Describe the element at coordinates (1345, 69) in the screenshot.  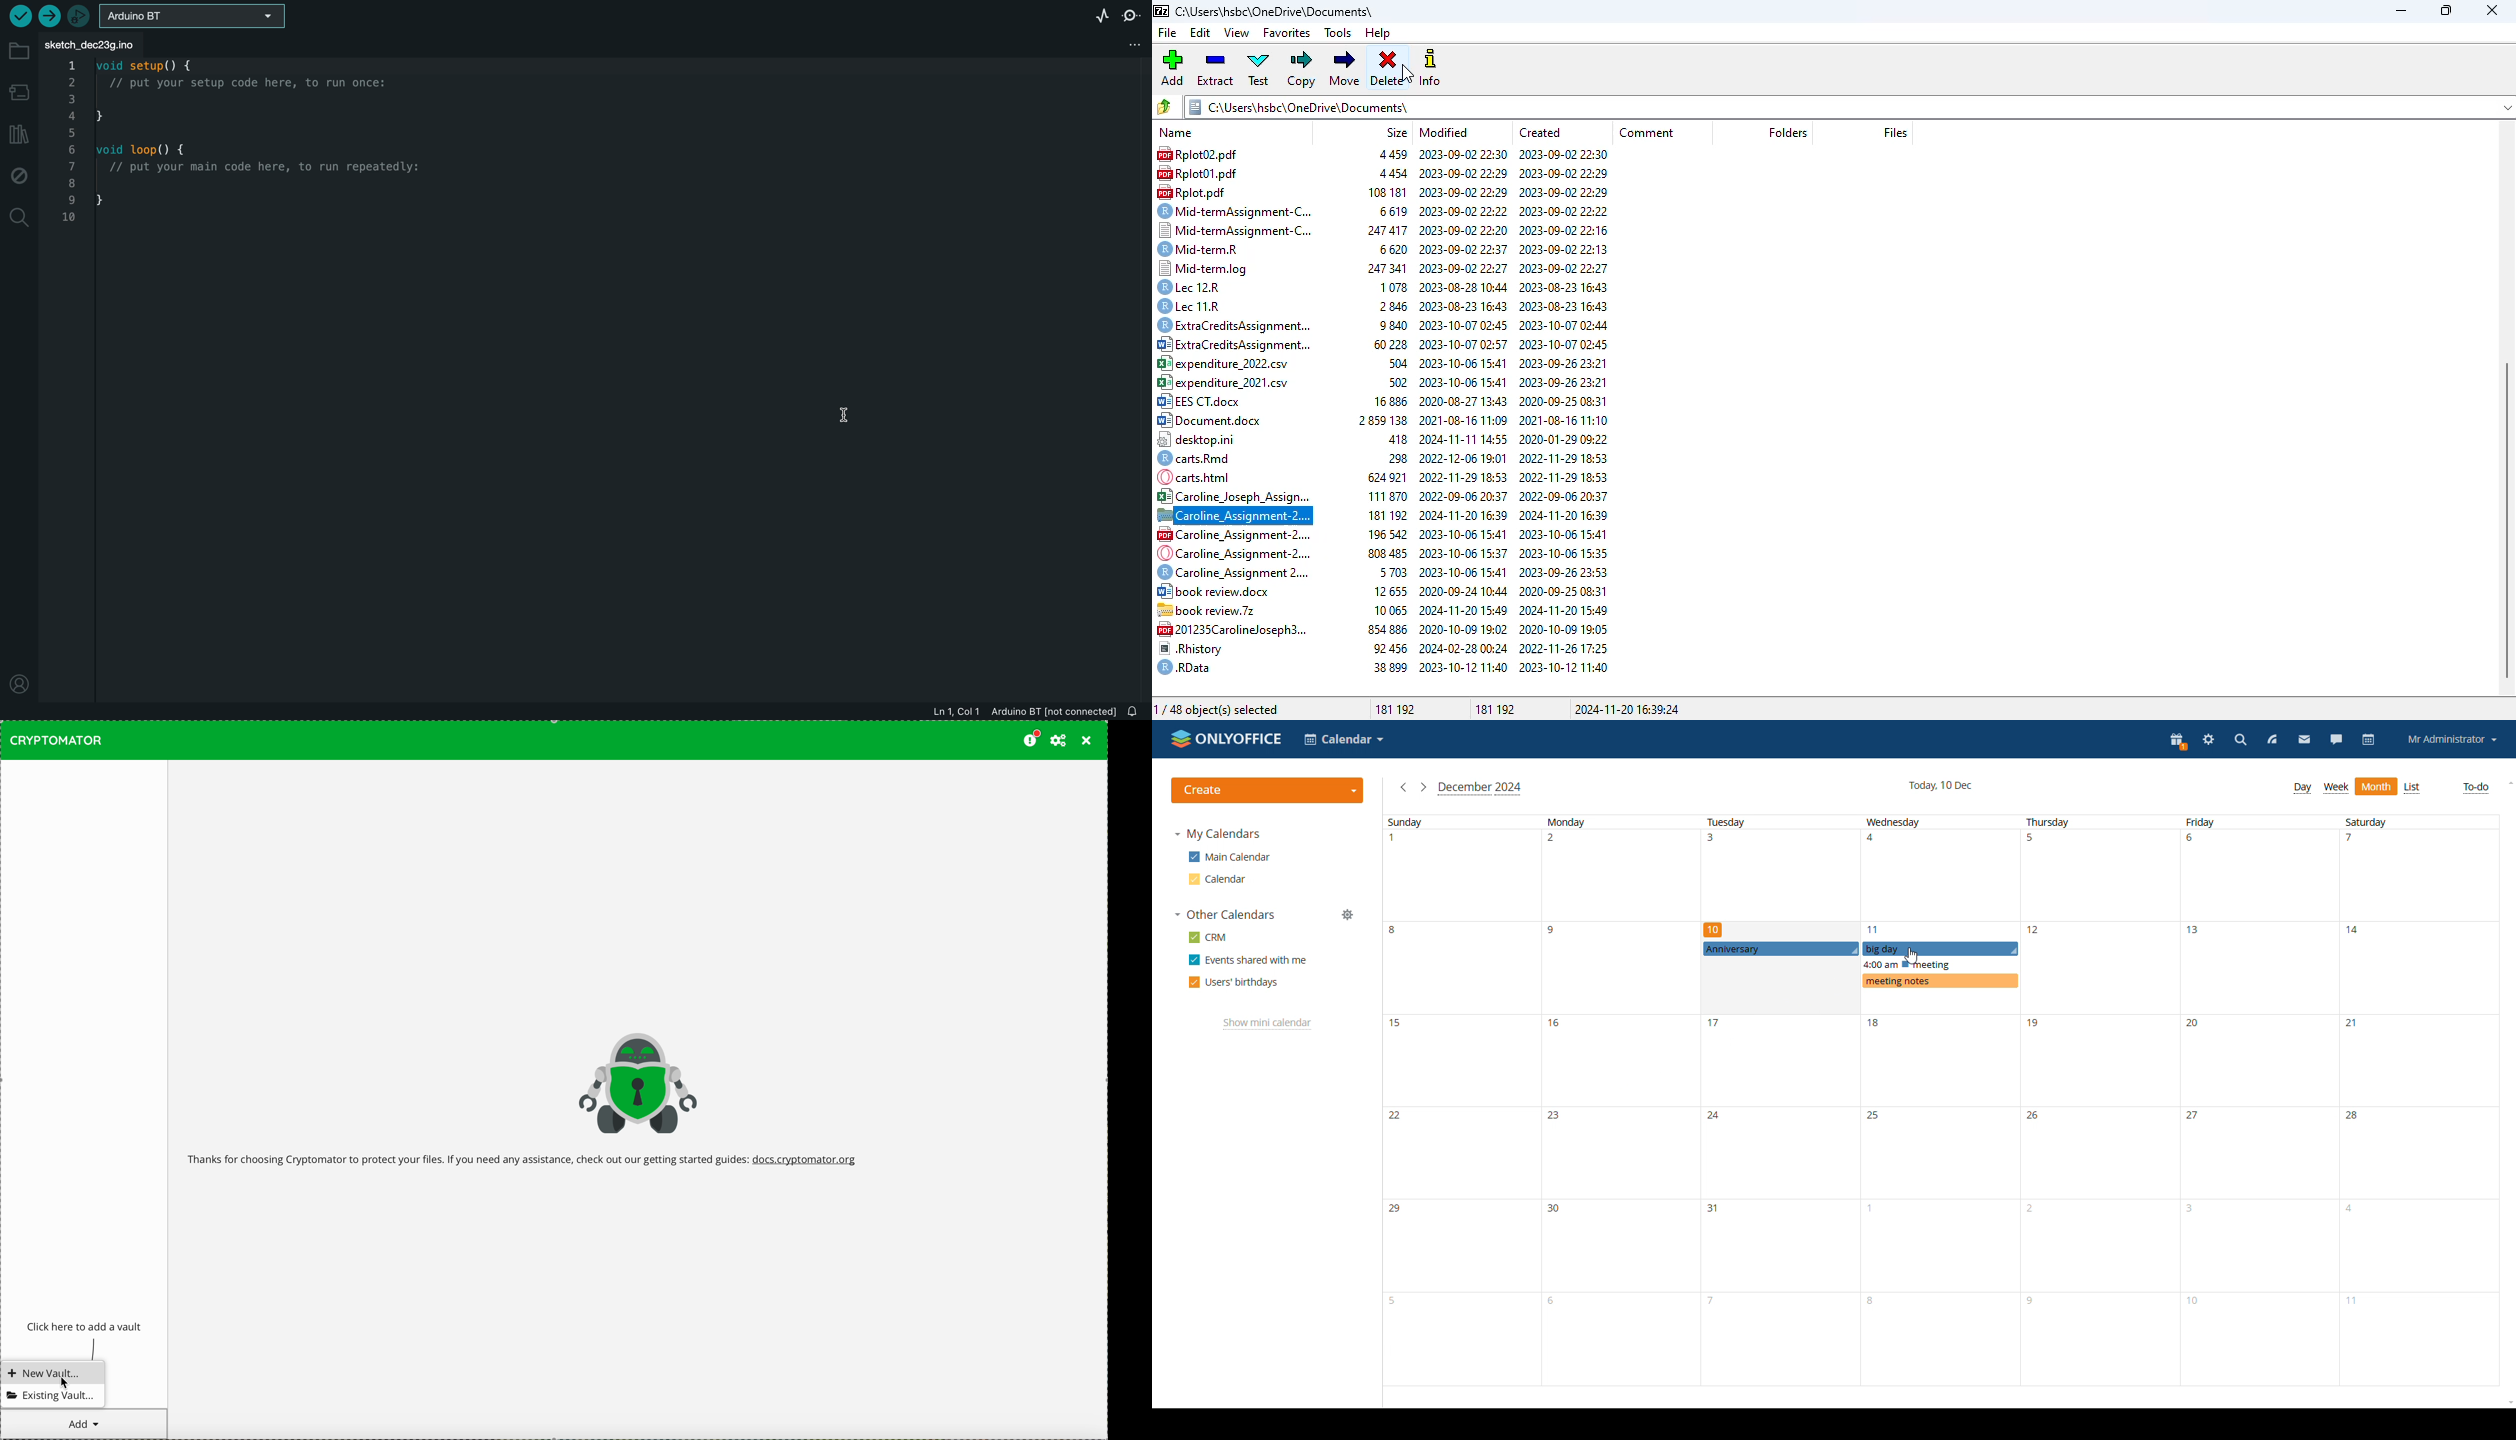
I see `move` at that location.